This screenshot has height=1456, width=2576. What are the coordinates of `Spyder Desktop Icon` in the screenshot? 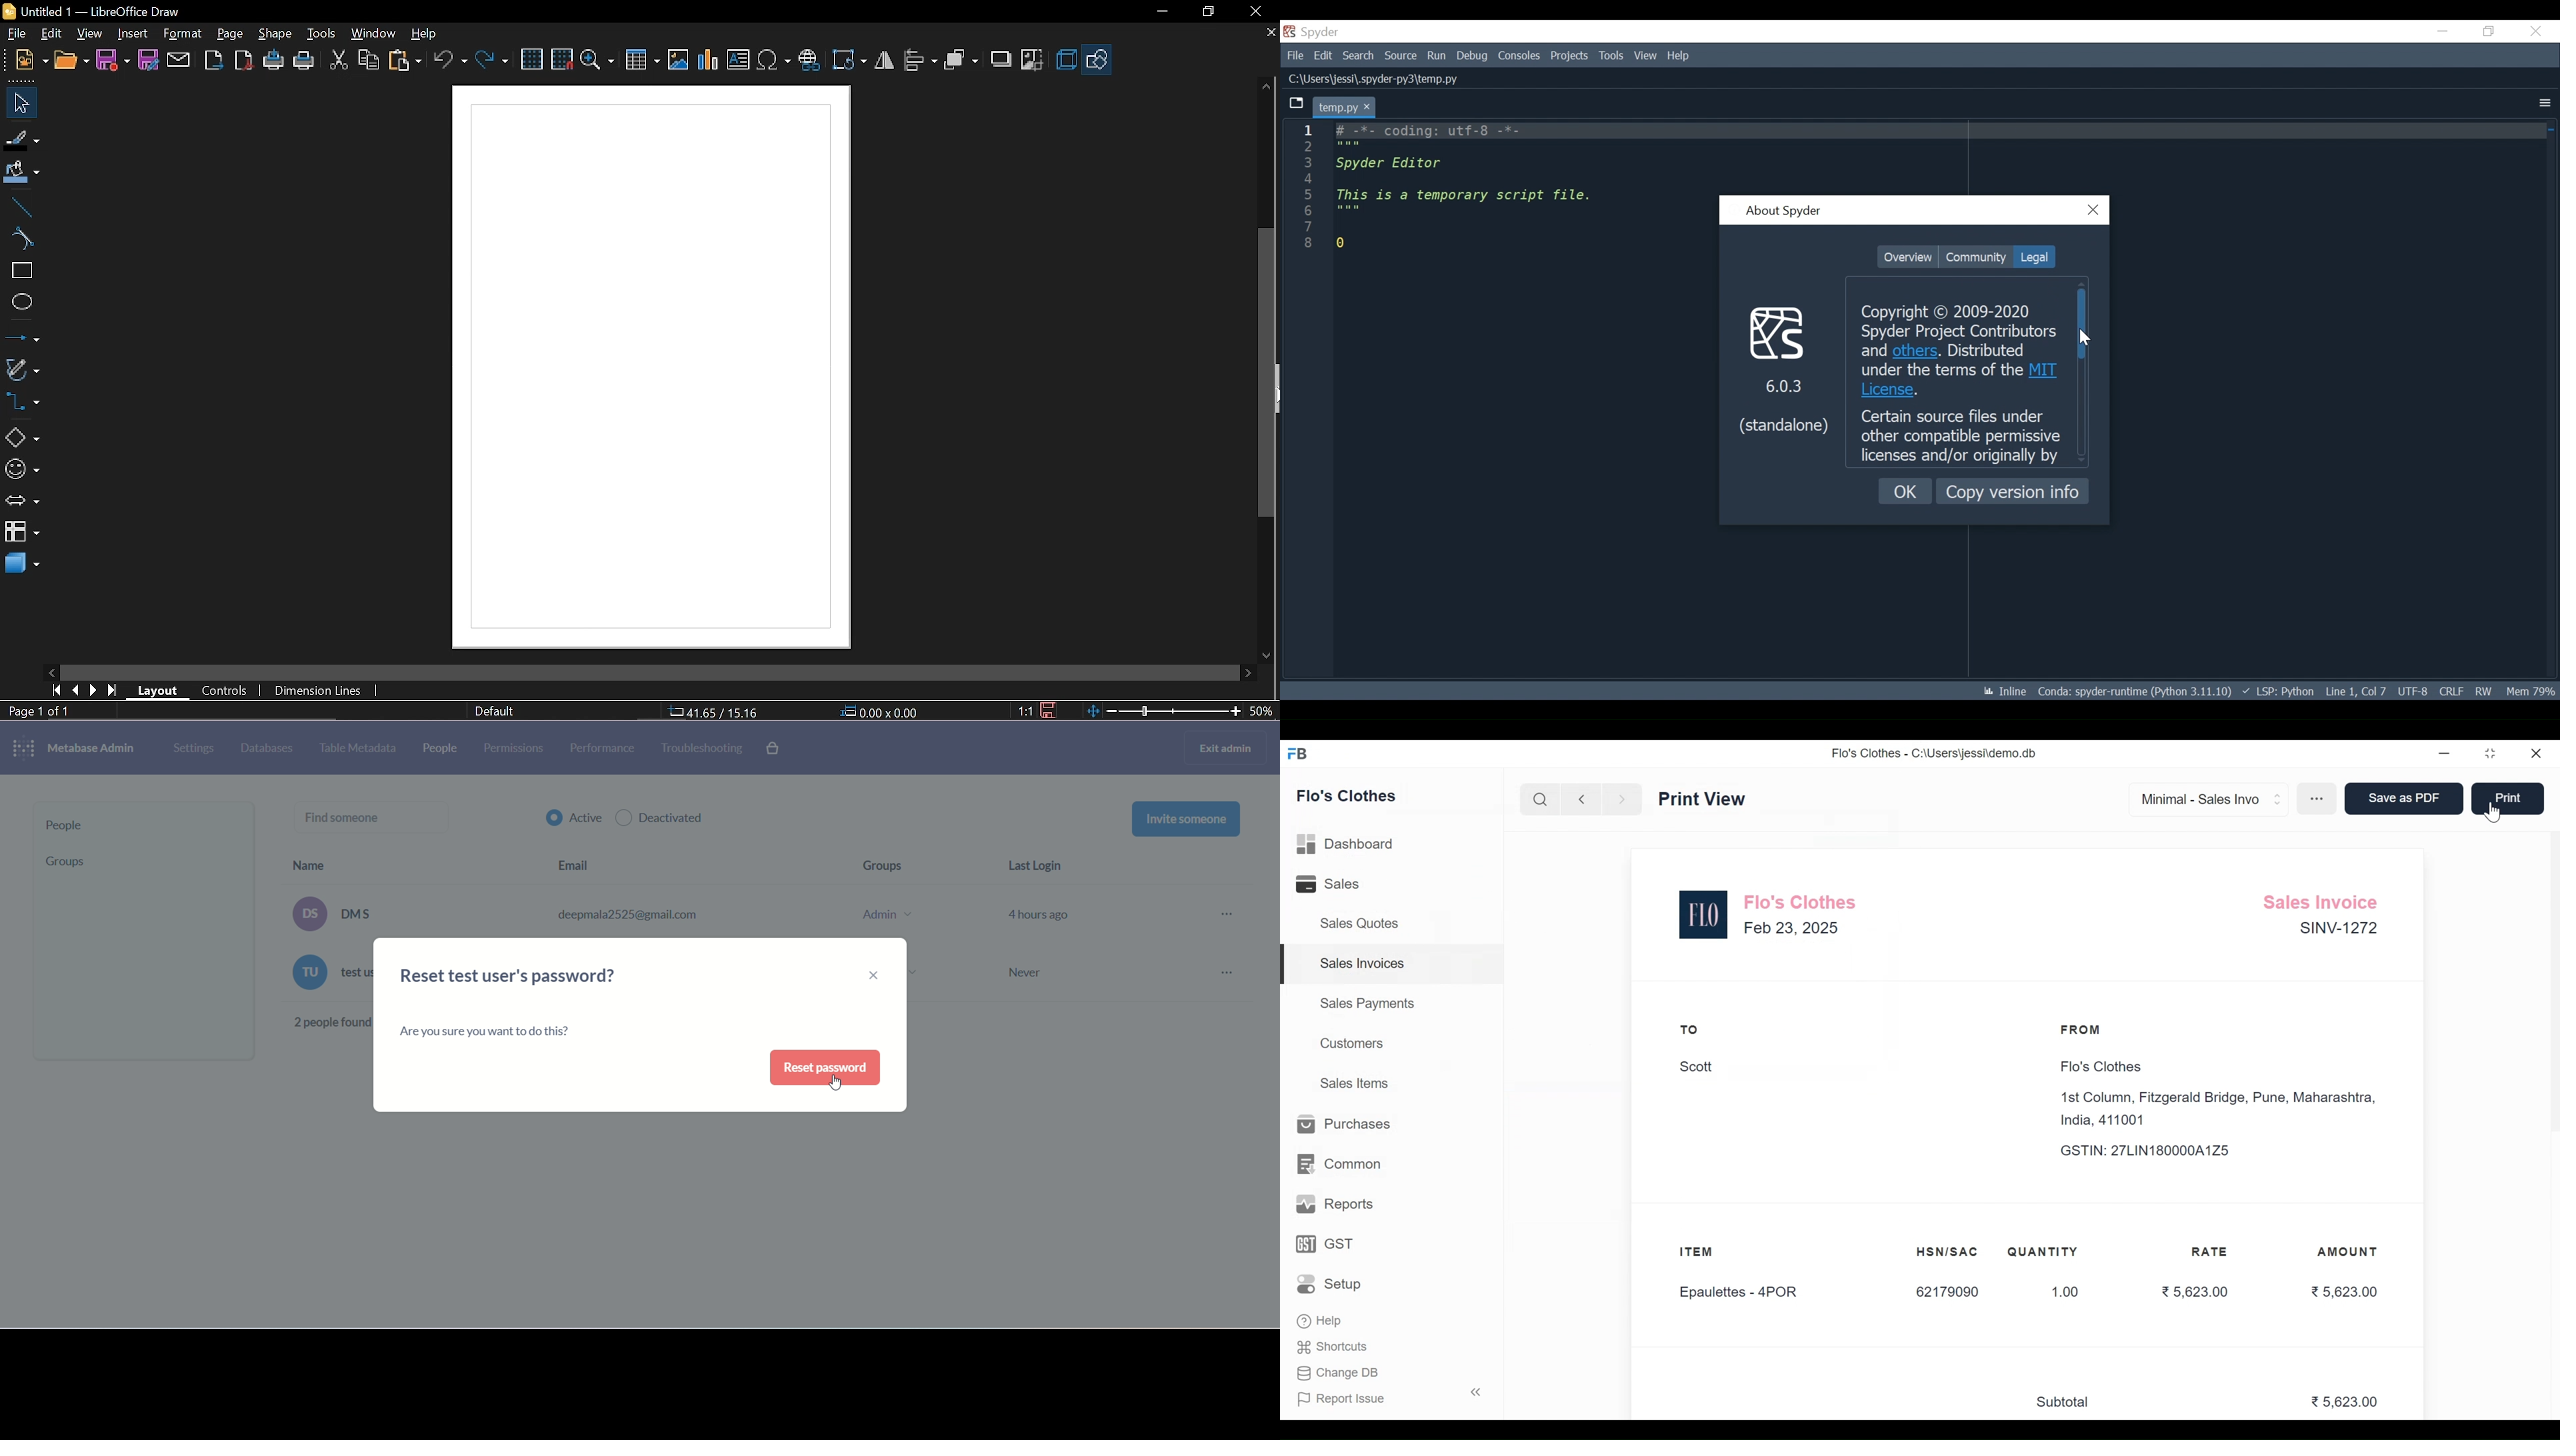 It's located at (1314, 32).